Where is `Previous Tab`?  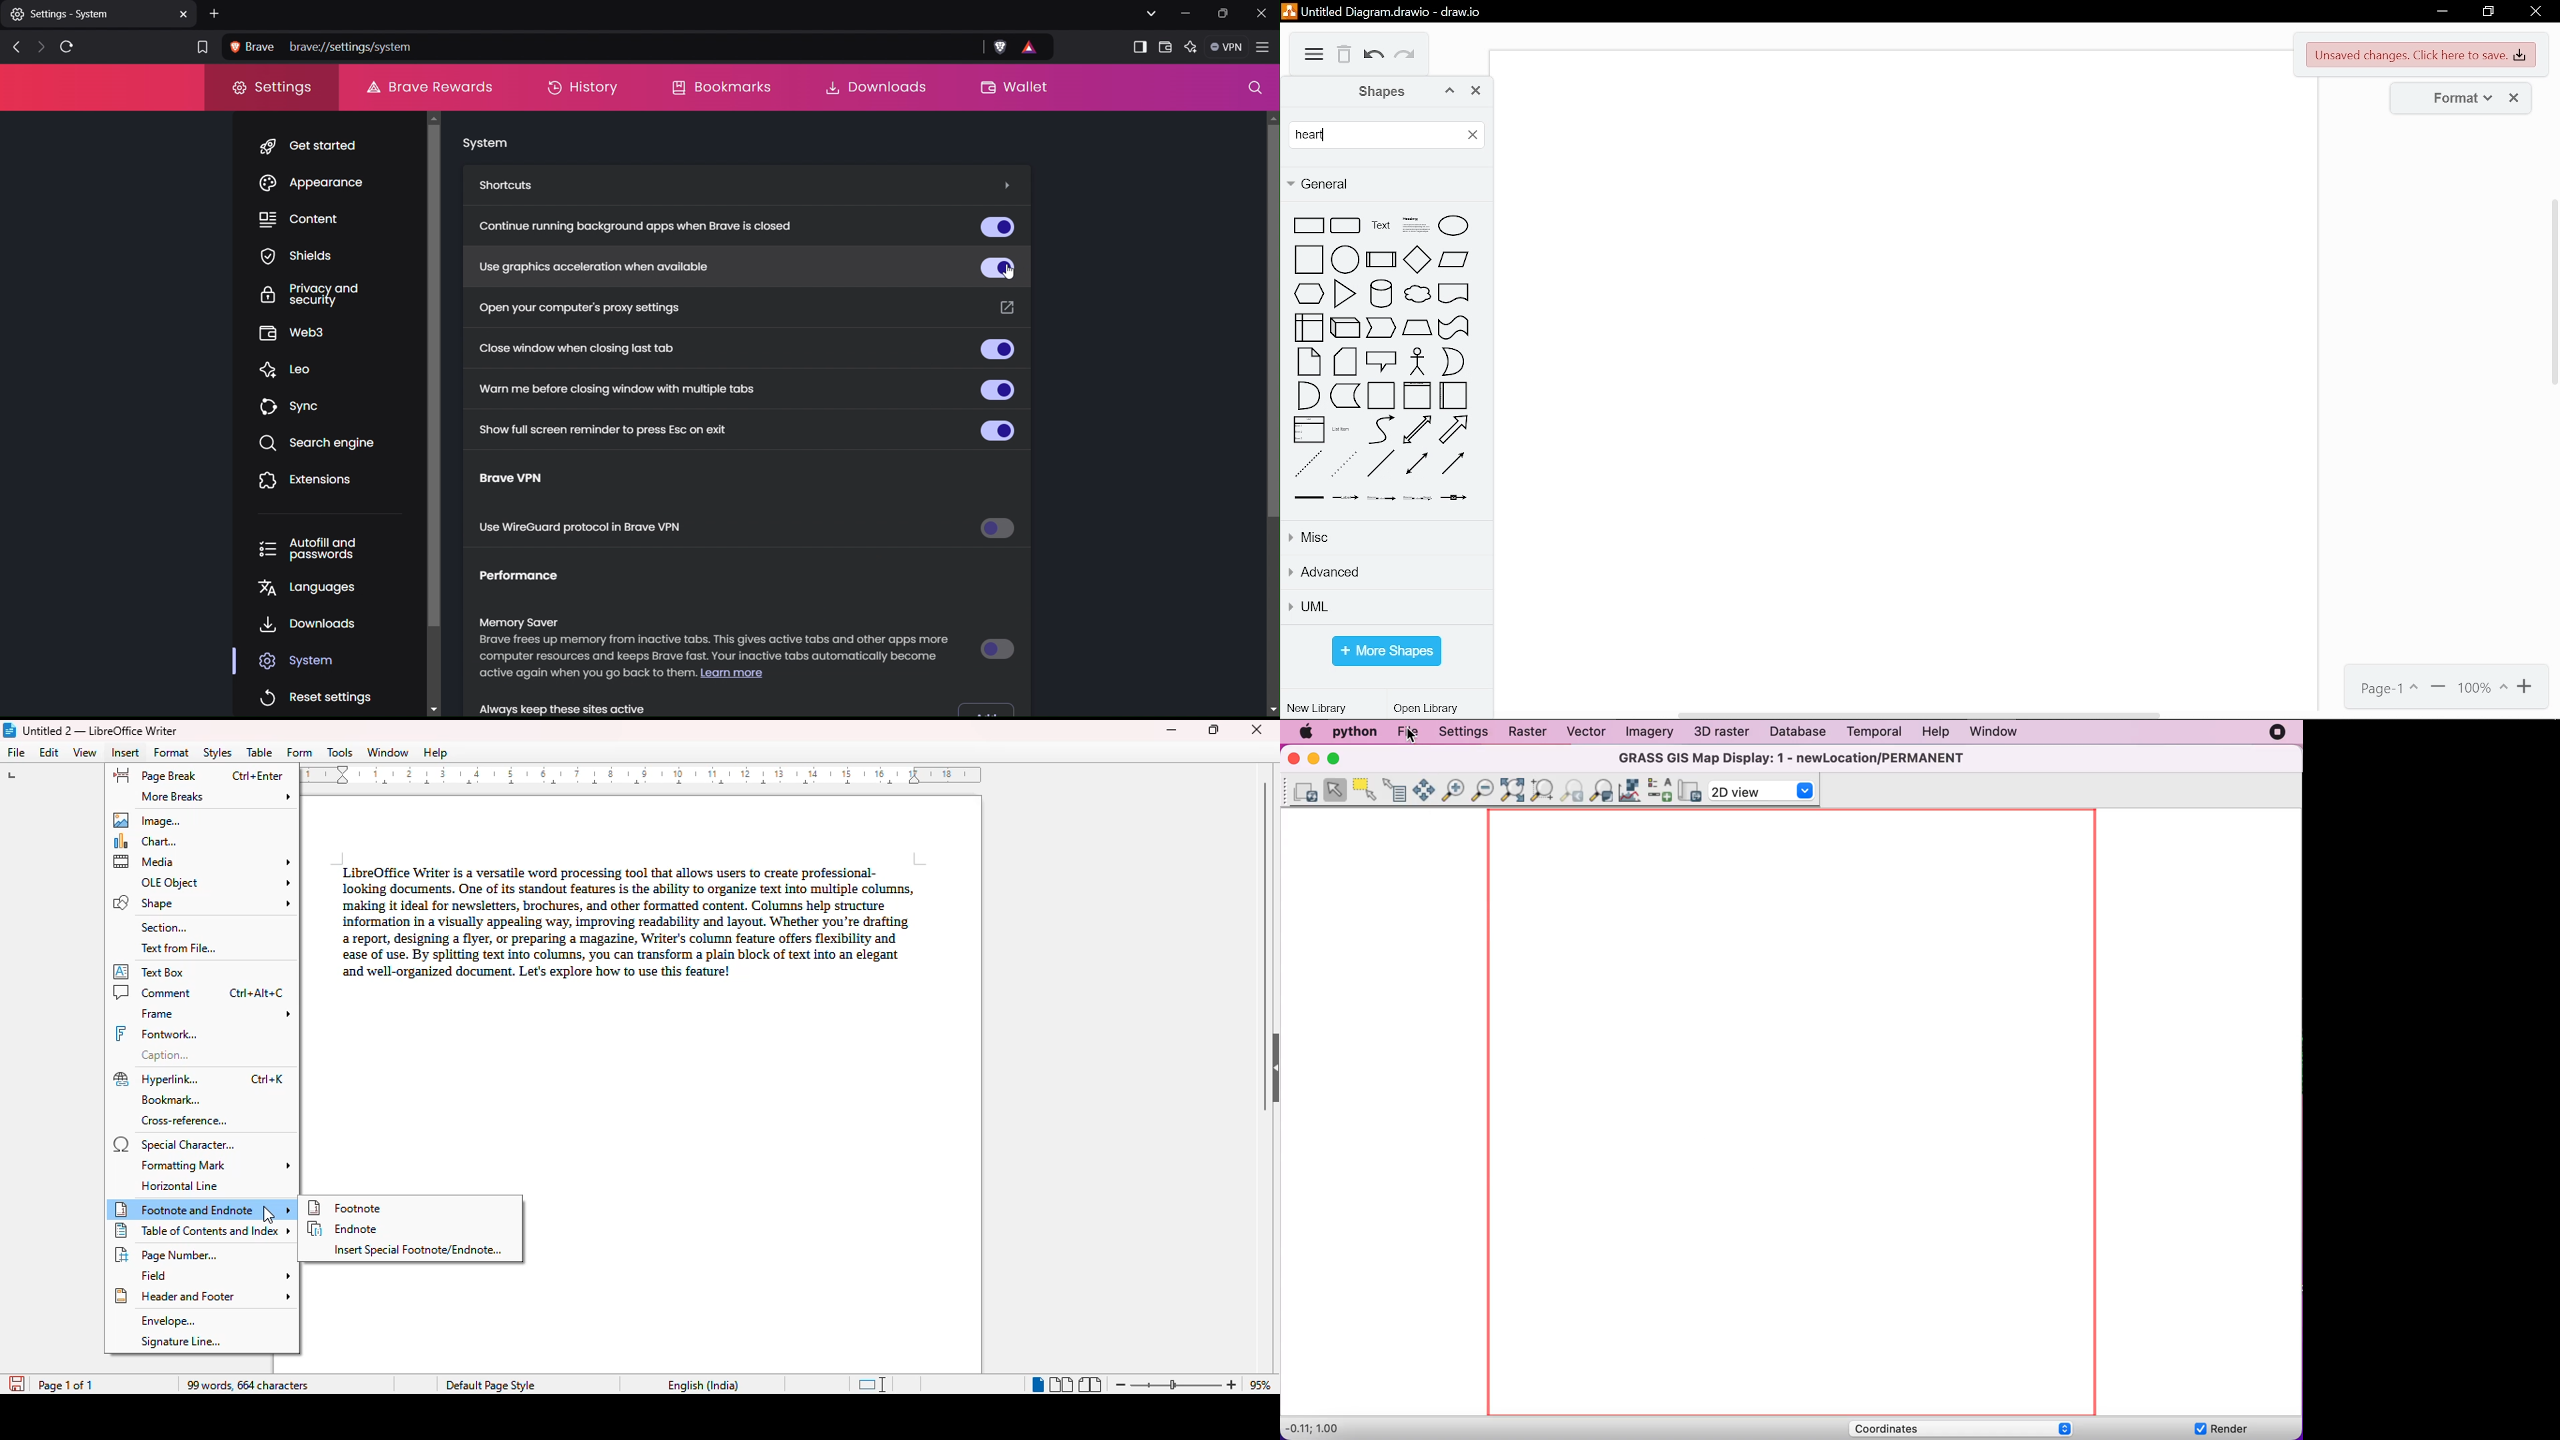
Previous Tab is located at coordinates (12, 48).